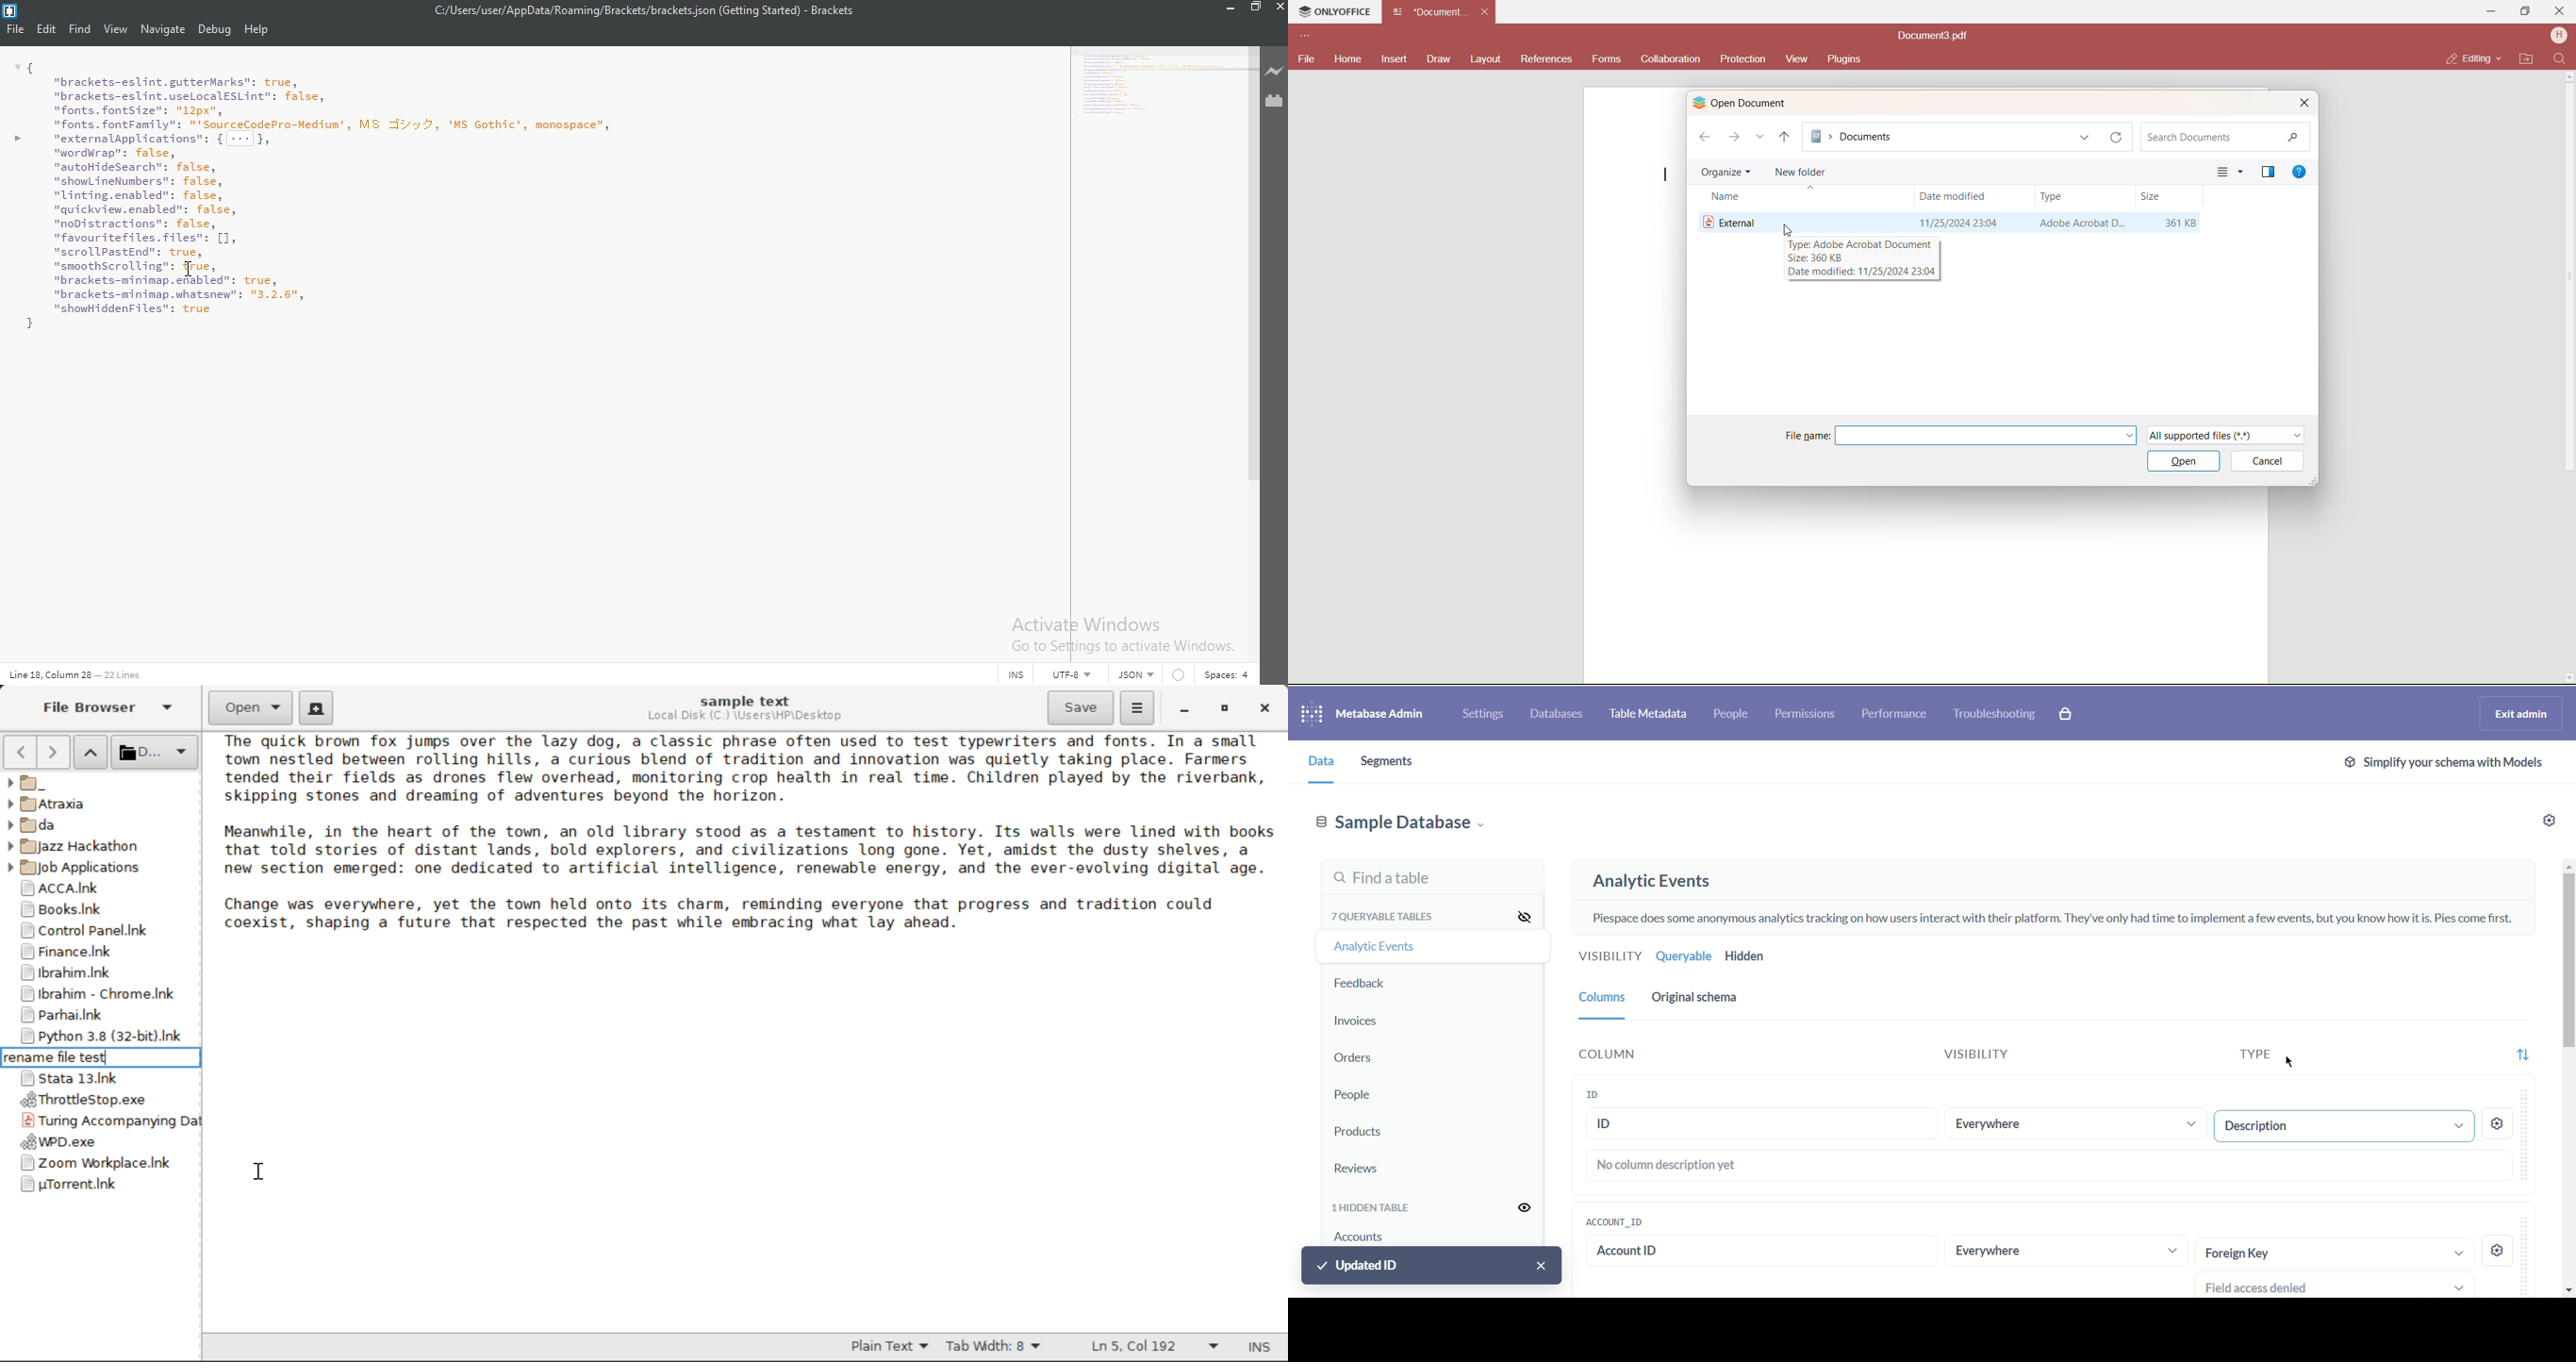 Image resolution: width=2576 pixels, height=1372 pixels. What do you see at coordinates (1762, 103) in the screenshot?
I see `Open Document` at bounding box center [1762, 103].